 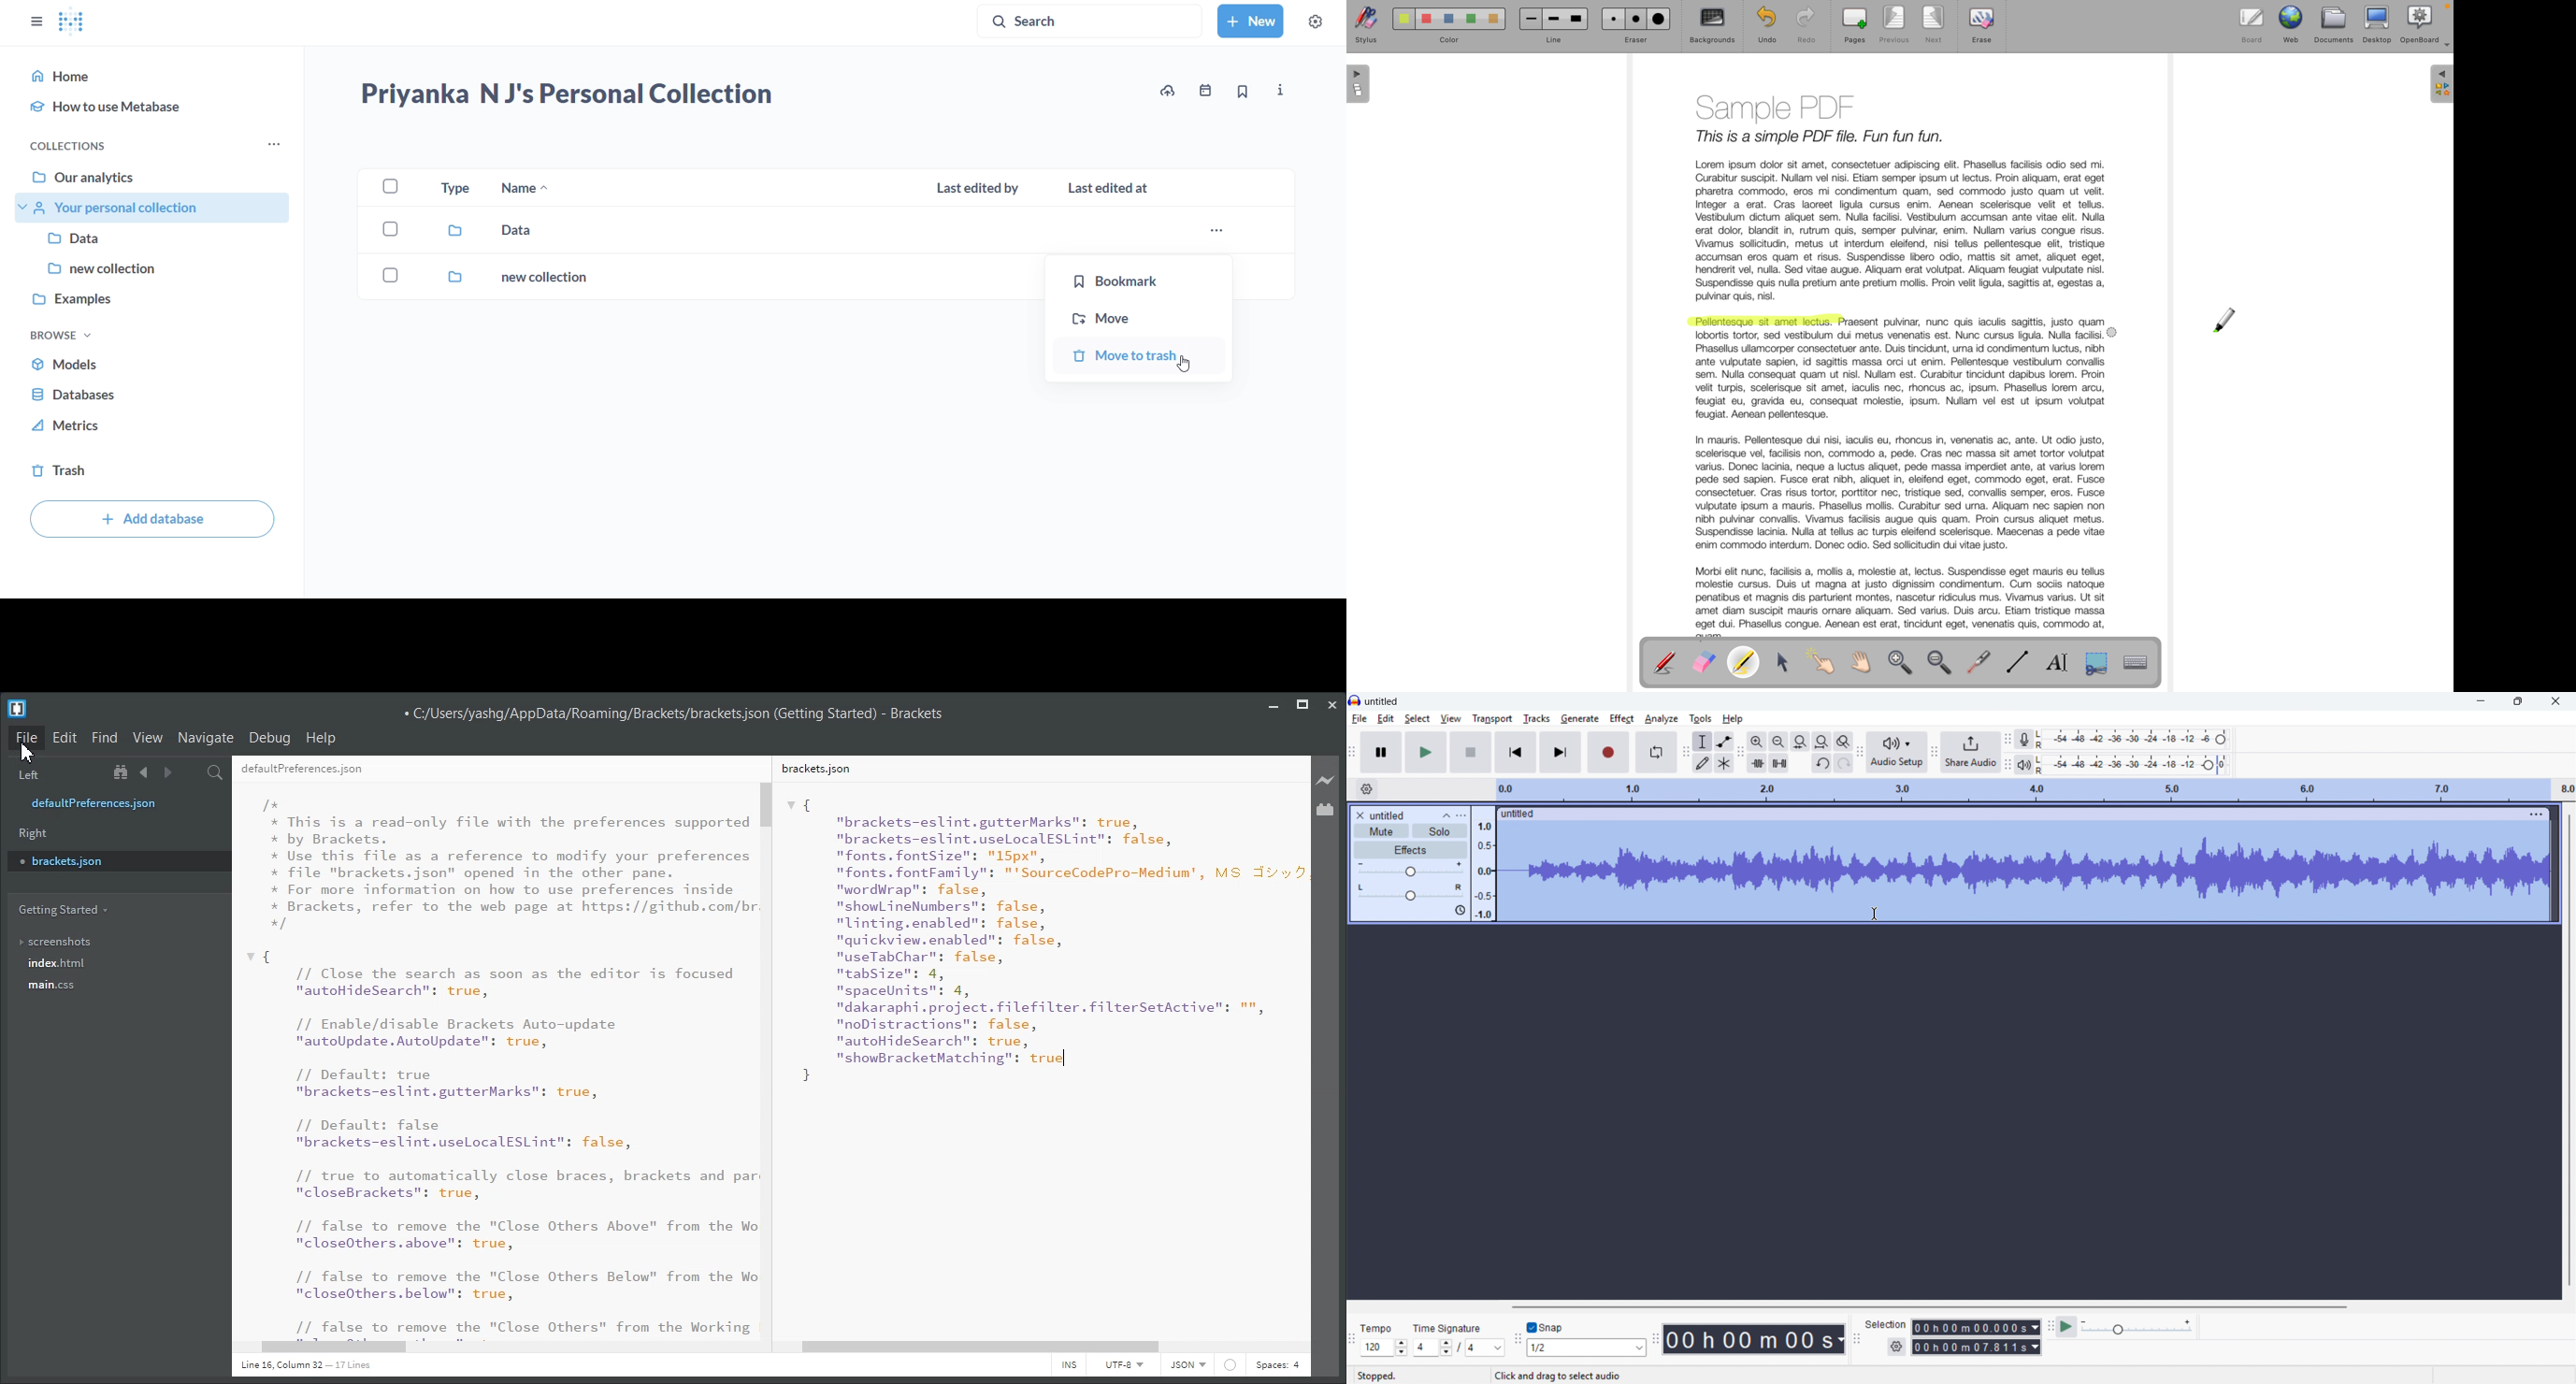 I want to click on view, so click(x=1451, y=718).